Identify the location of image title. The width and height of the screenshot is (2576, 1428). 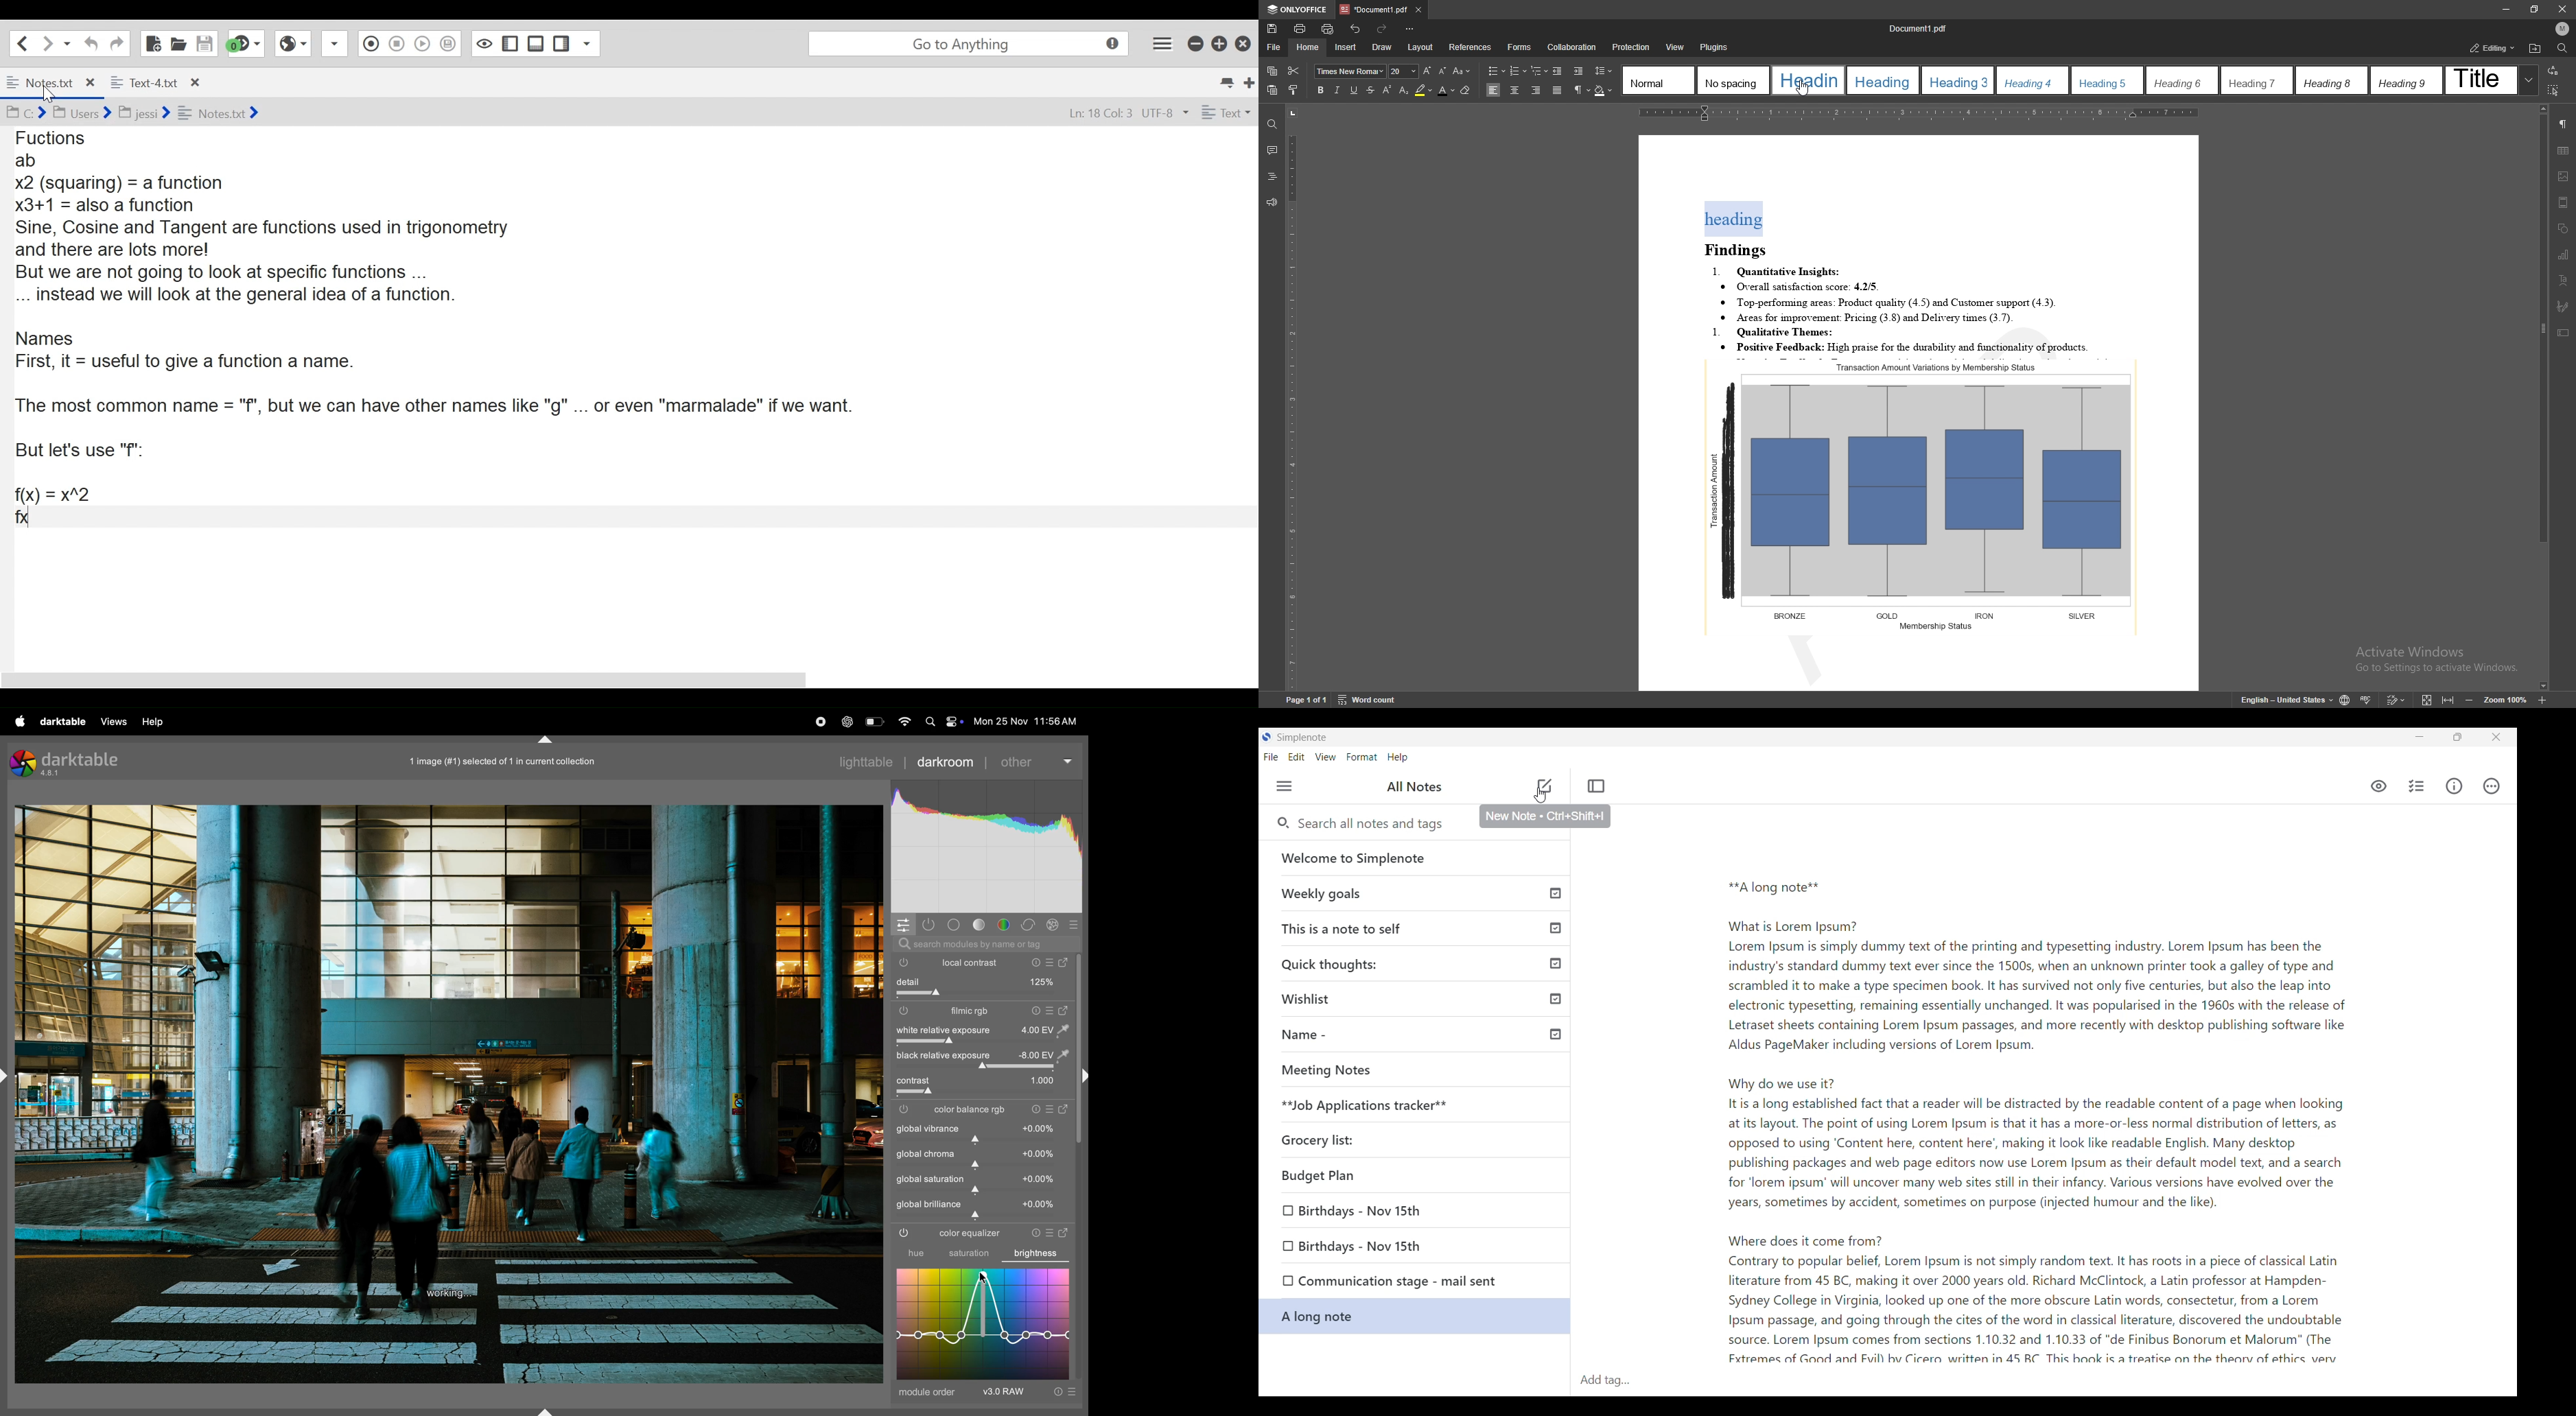
(516, 761).